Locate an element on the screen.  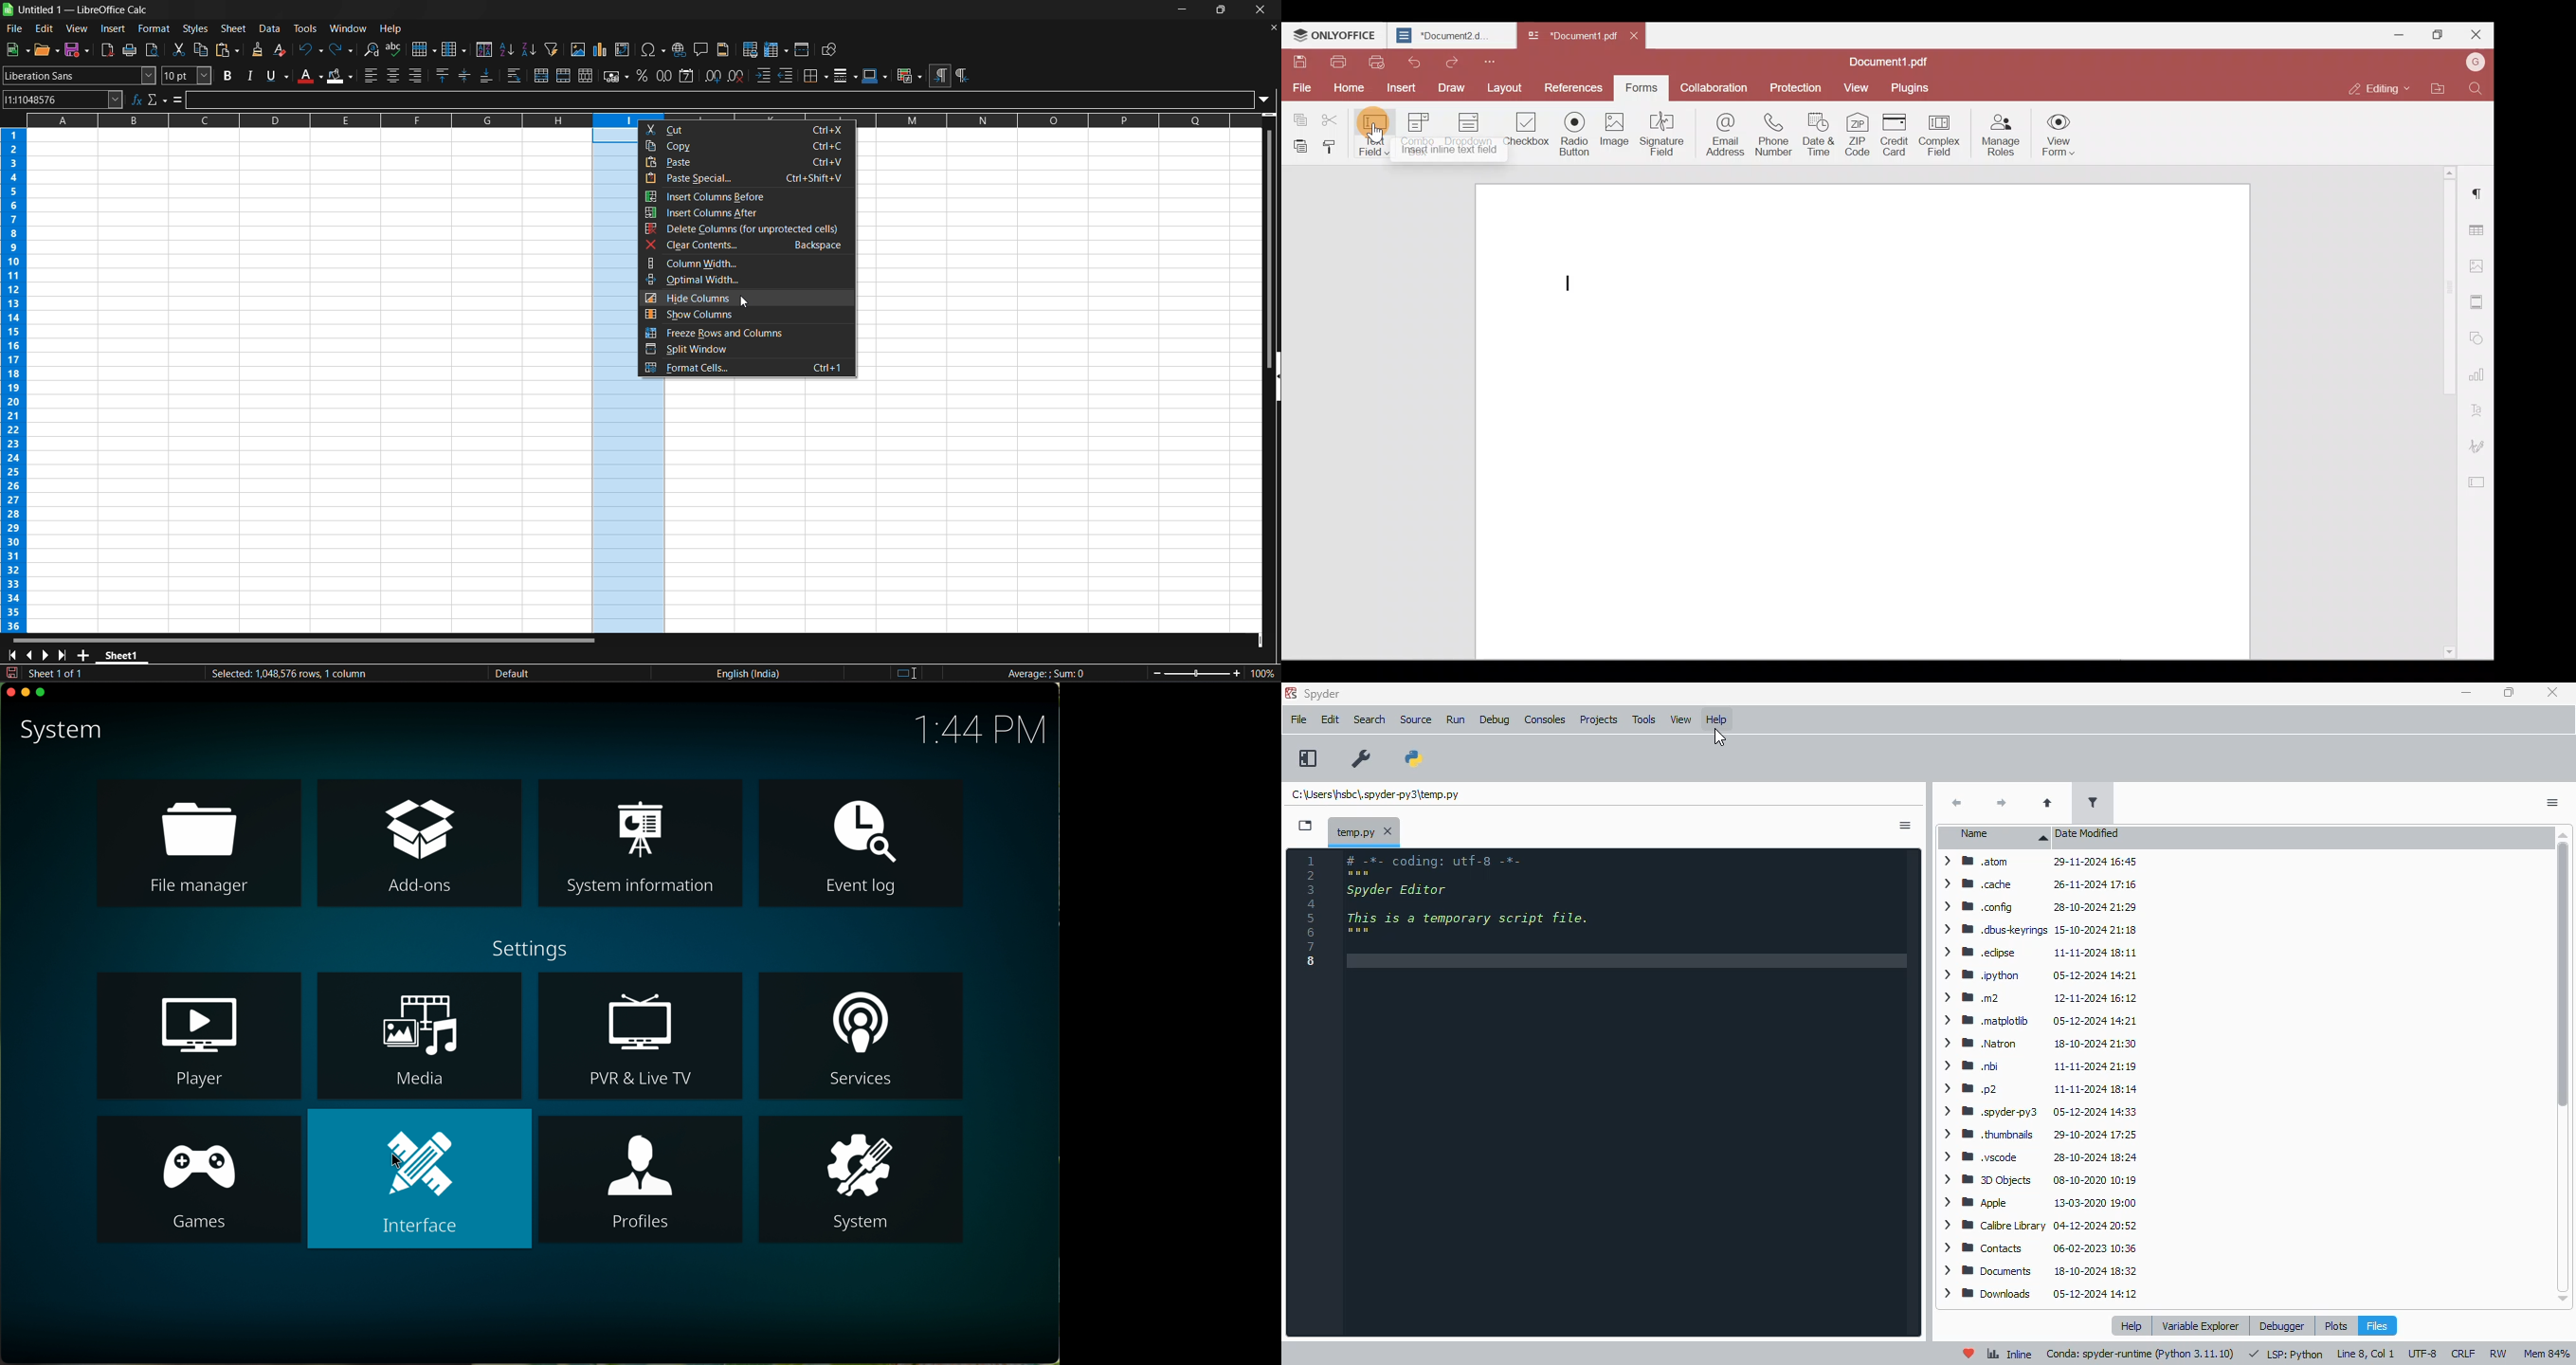
border color is located at coordinates (877, 74).